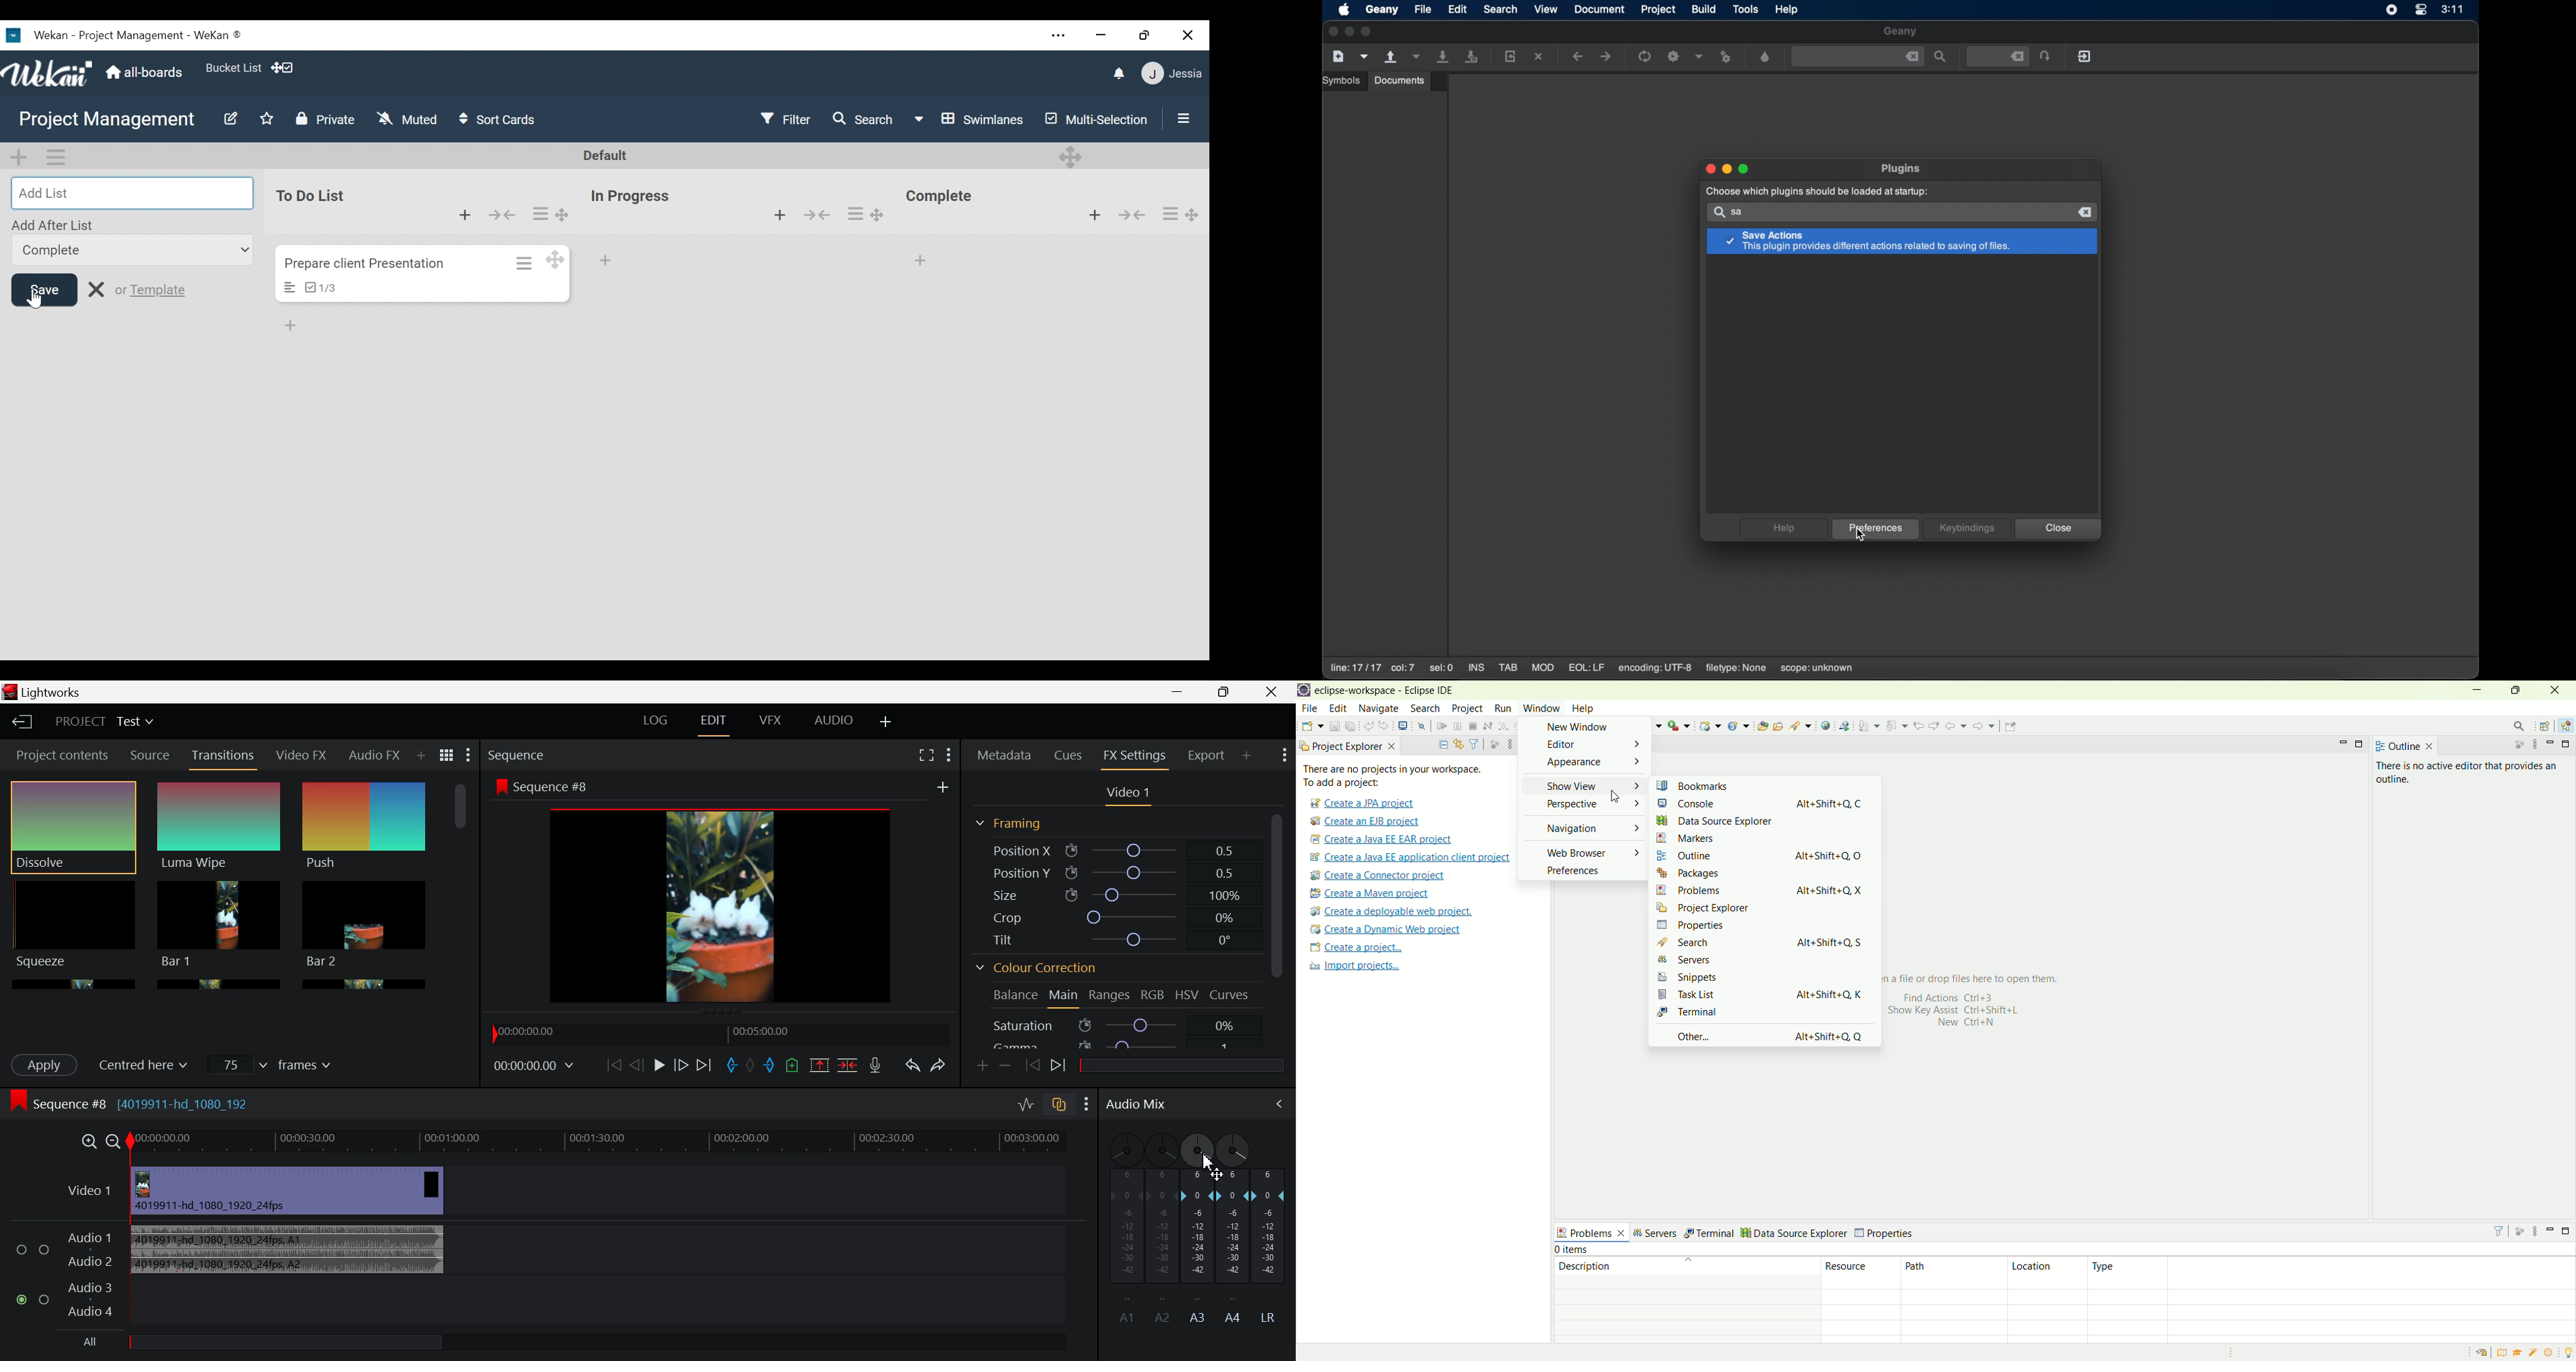 The width and height of the screenshot is (2576, 1372). I want to click on run, so click(1502, 709).